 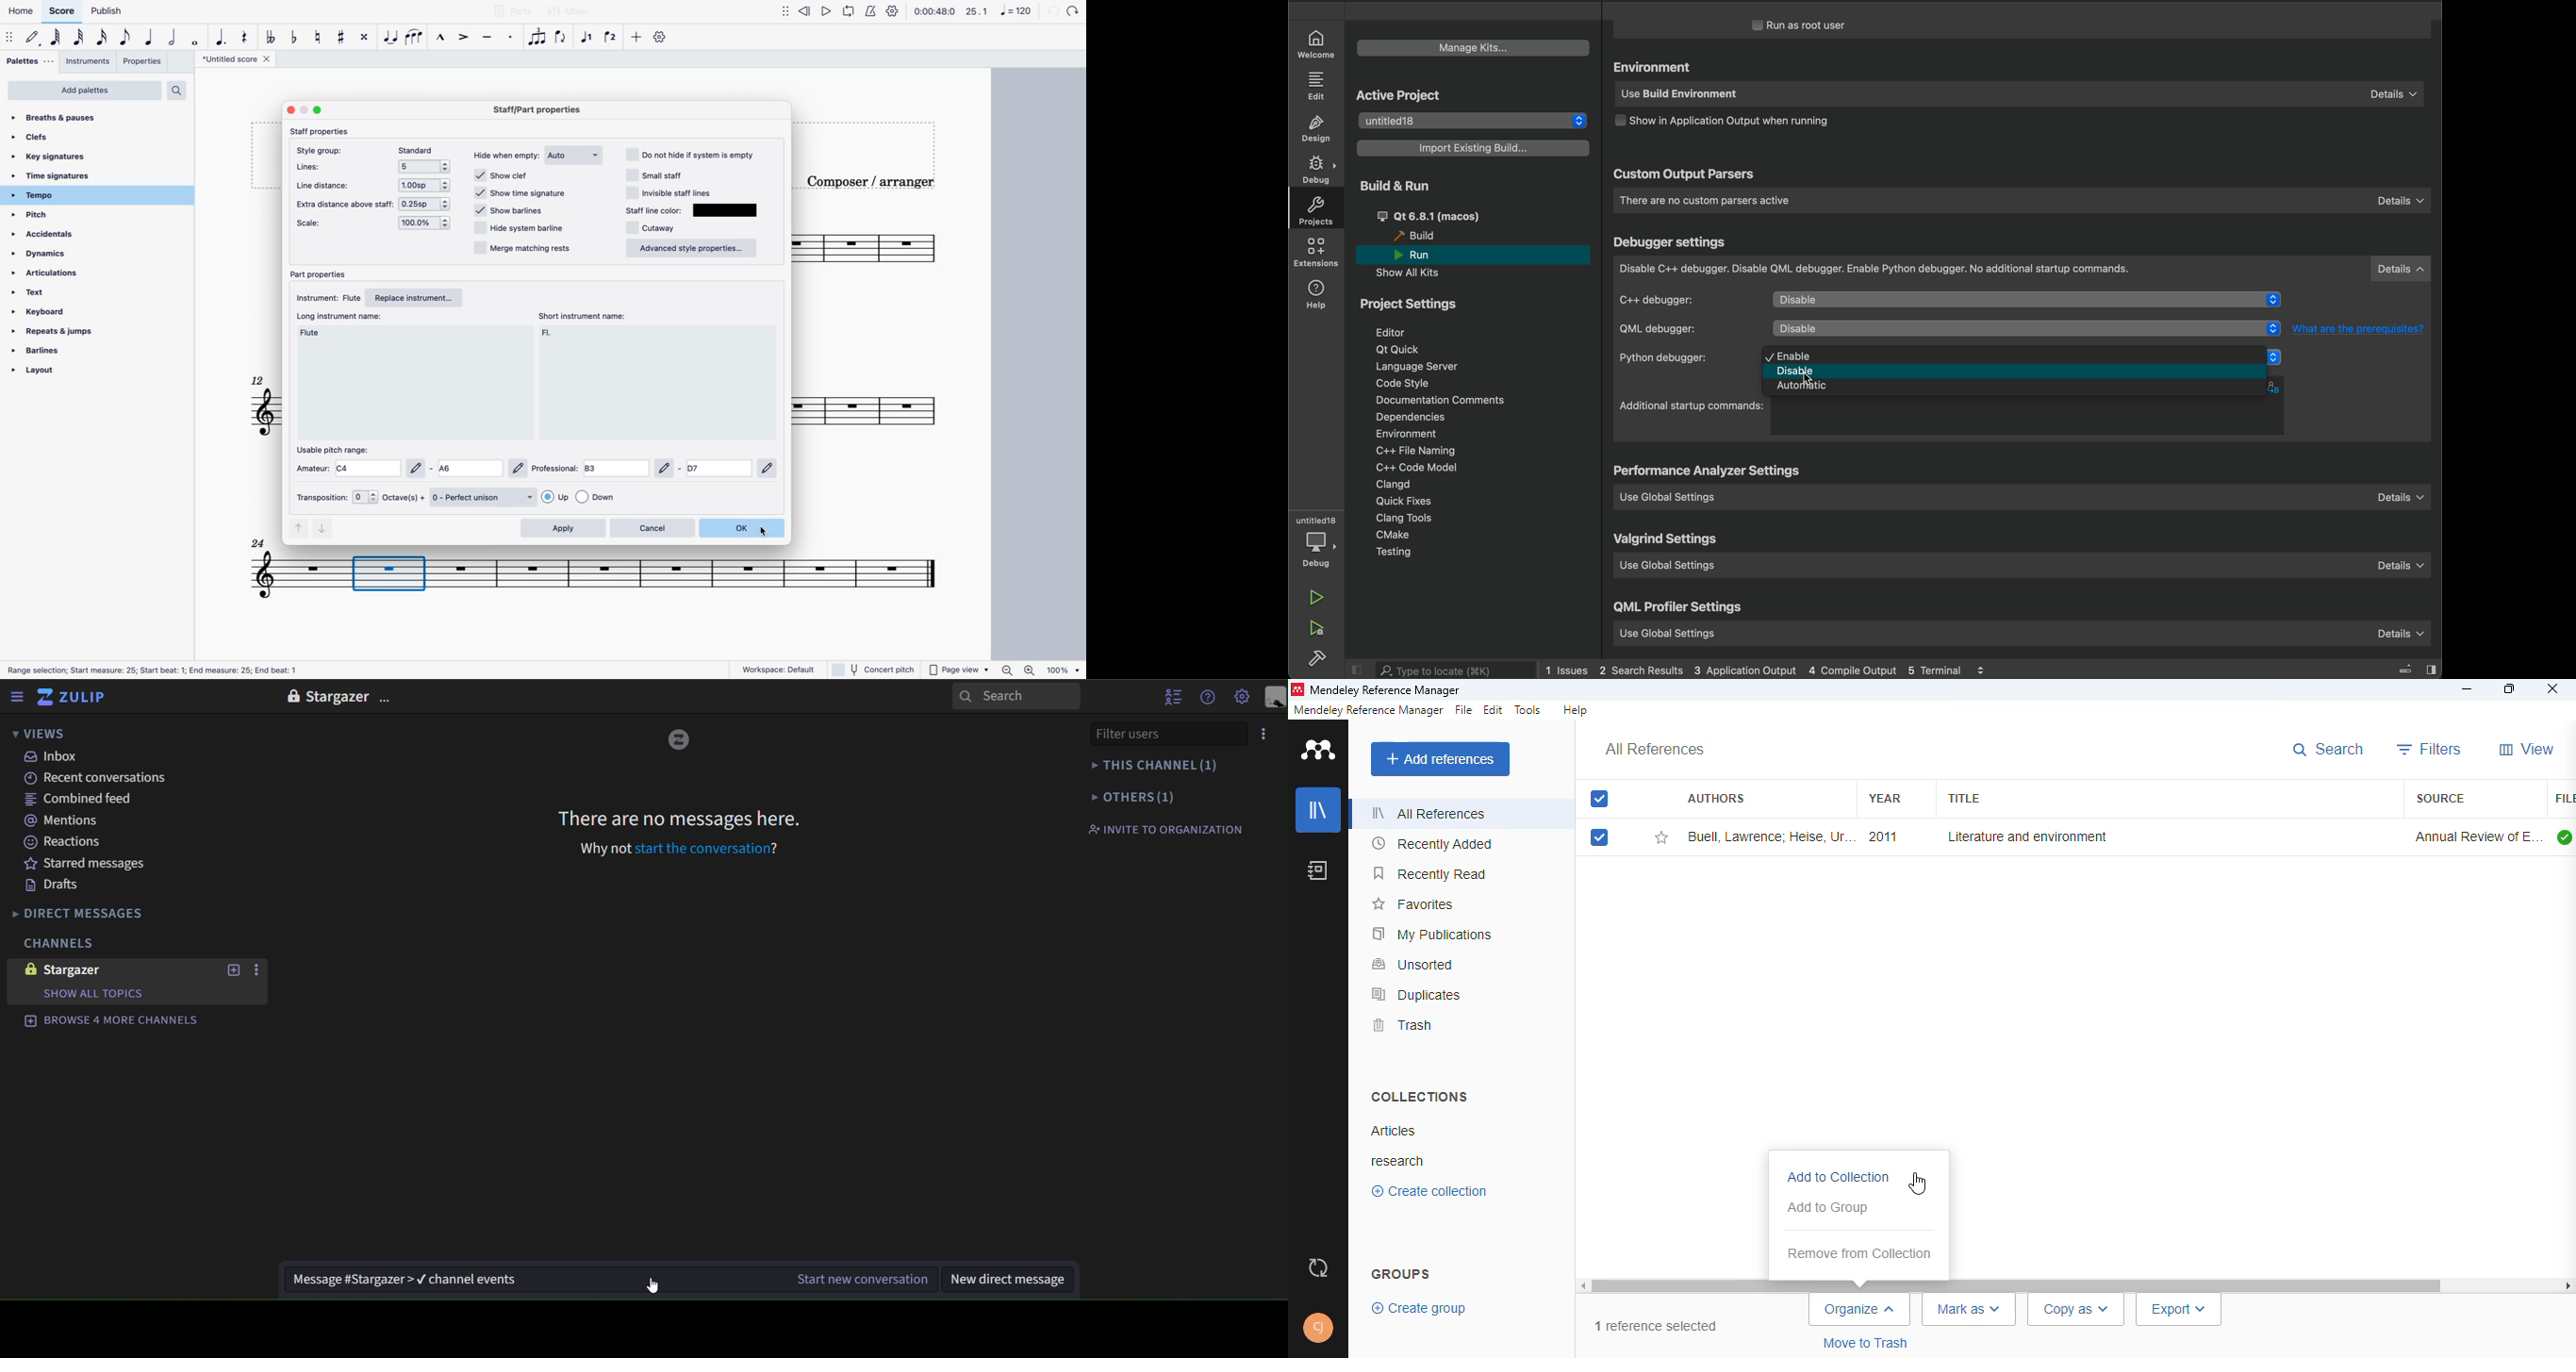 What do you see at coordinates (1409, 416) in the screenshot?
I see `dependencies` at bounding box center [1409, 416].